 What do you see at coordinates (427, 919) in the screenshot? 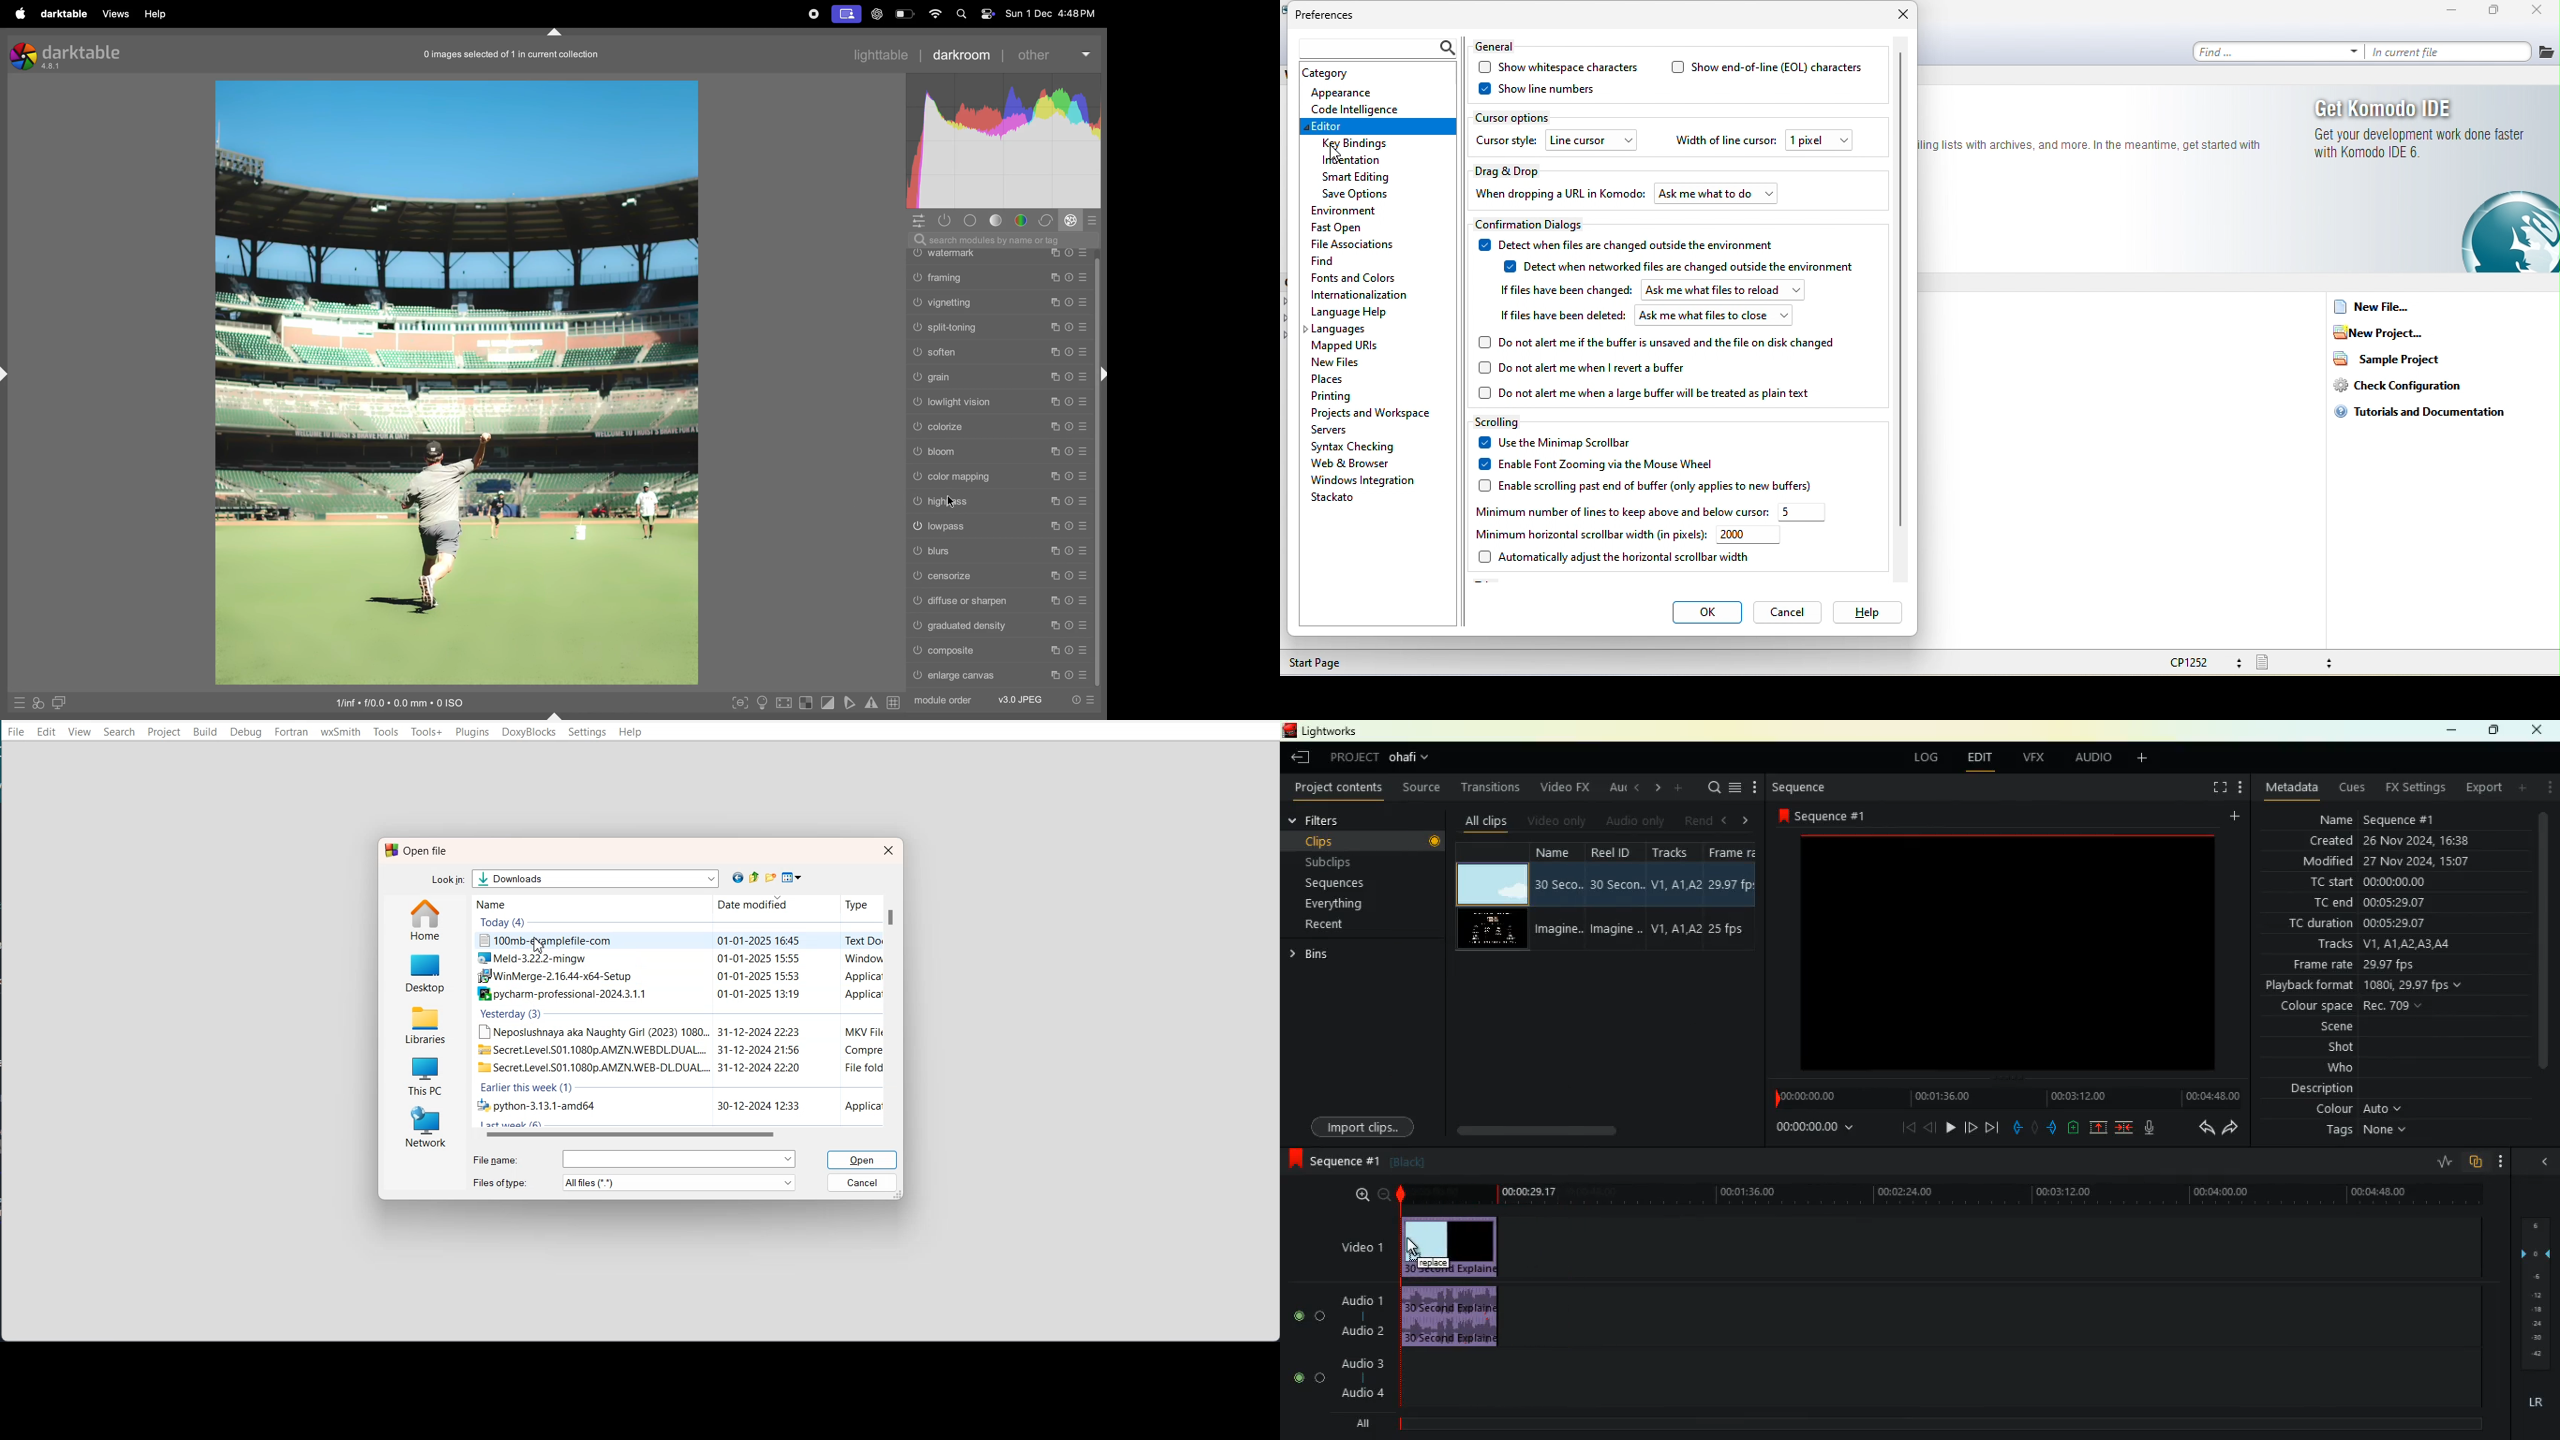
I see `Home` at bounding box center [427, 919].